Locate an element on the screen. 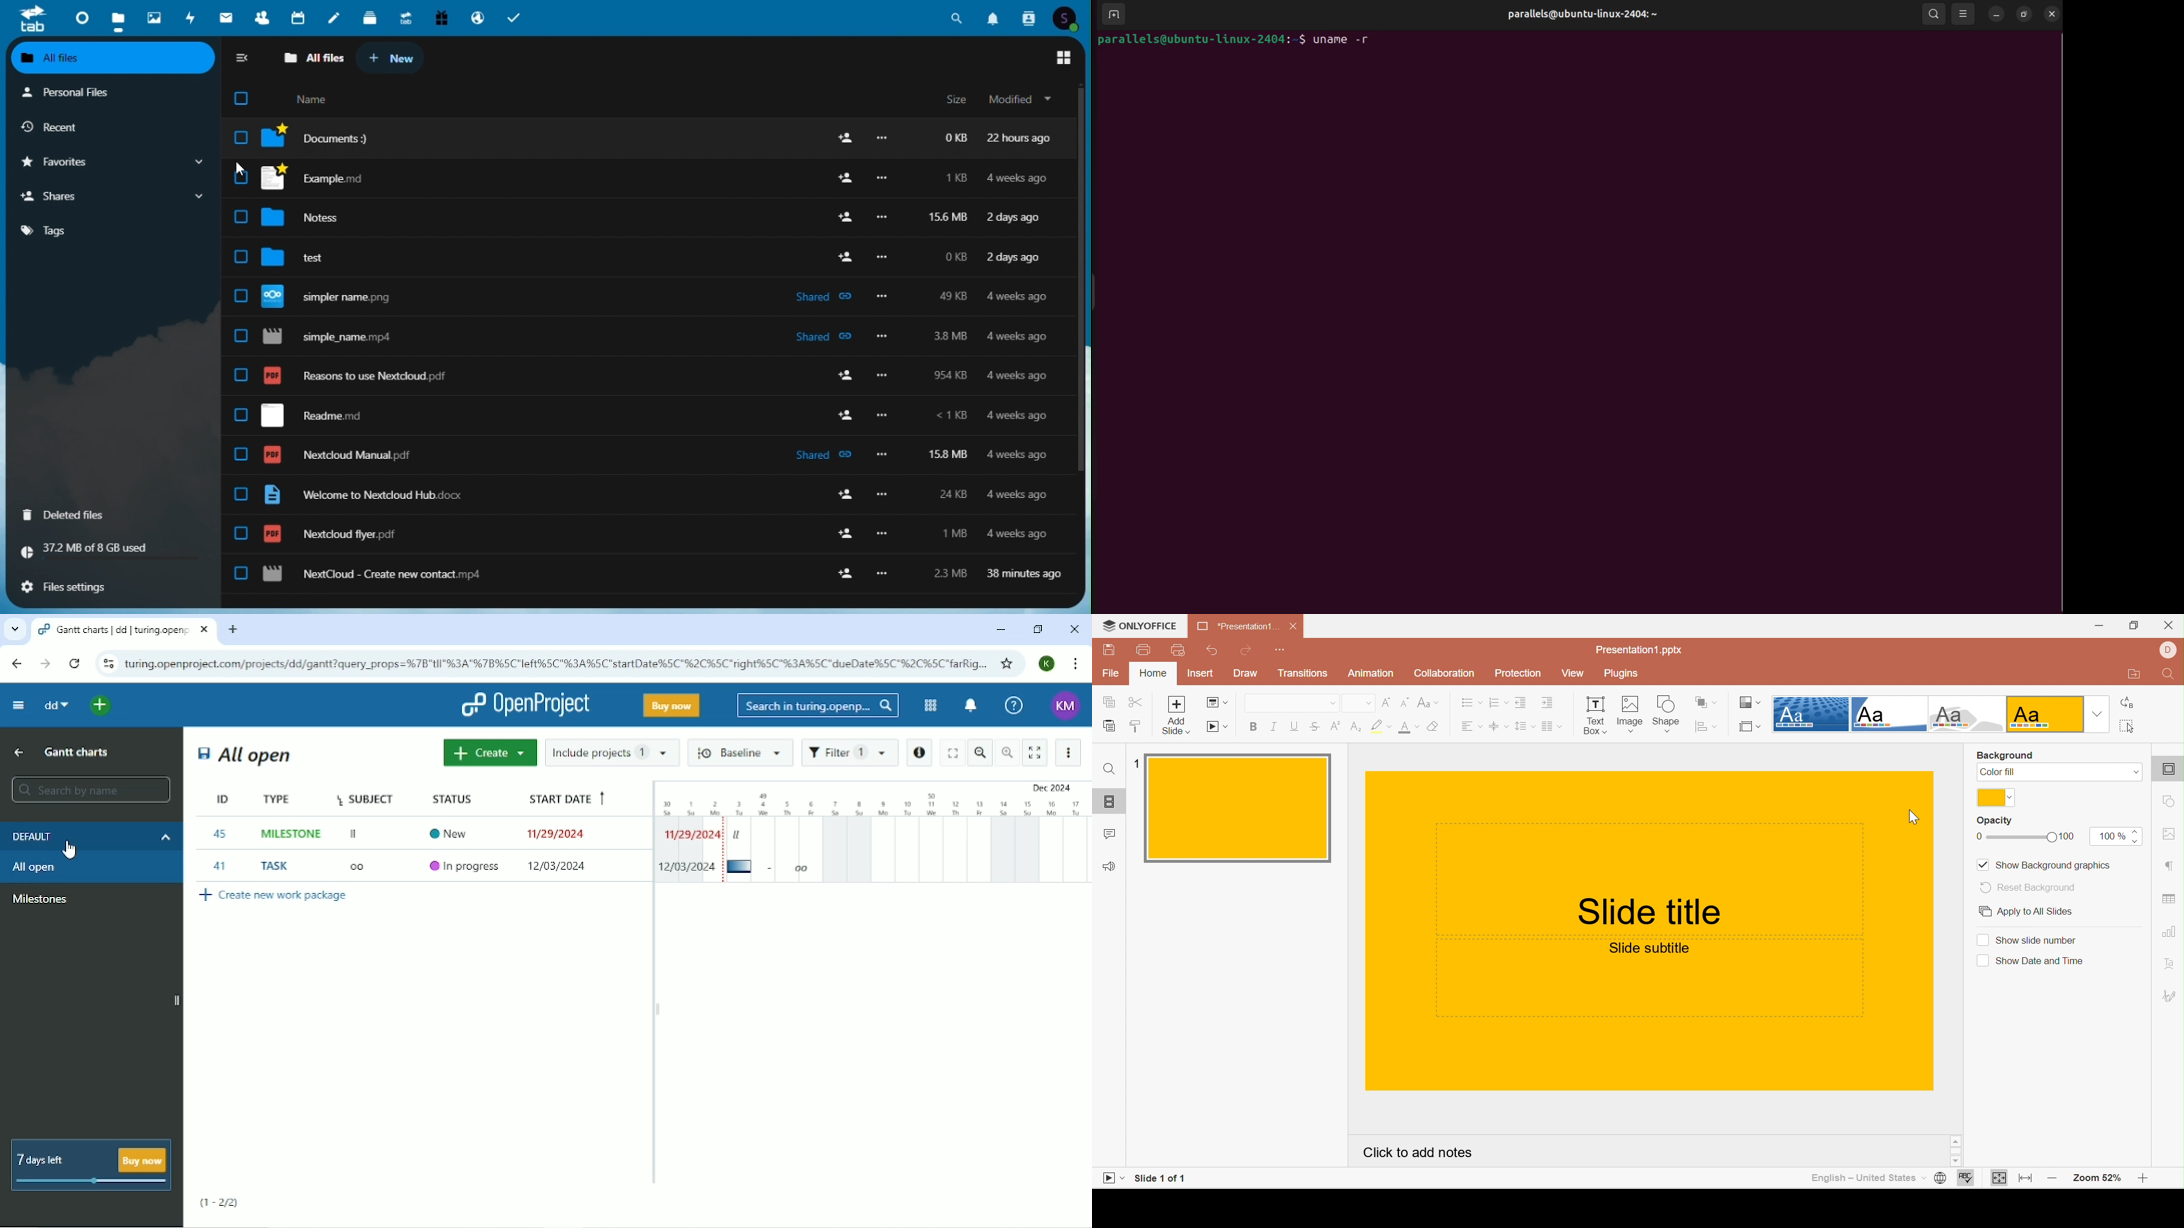 Image resolution: width=2184 pixels, height=1232 pixels. notes is located at coordinates (336, 17).